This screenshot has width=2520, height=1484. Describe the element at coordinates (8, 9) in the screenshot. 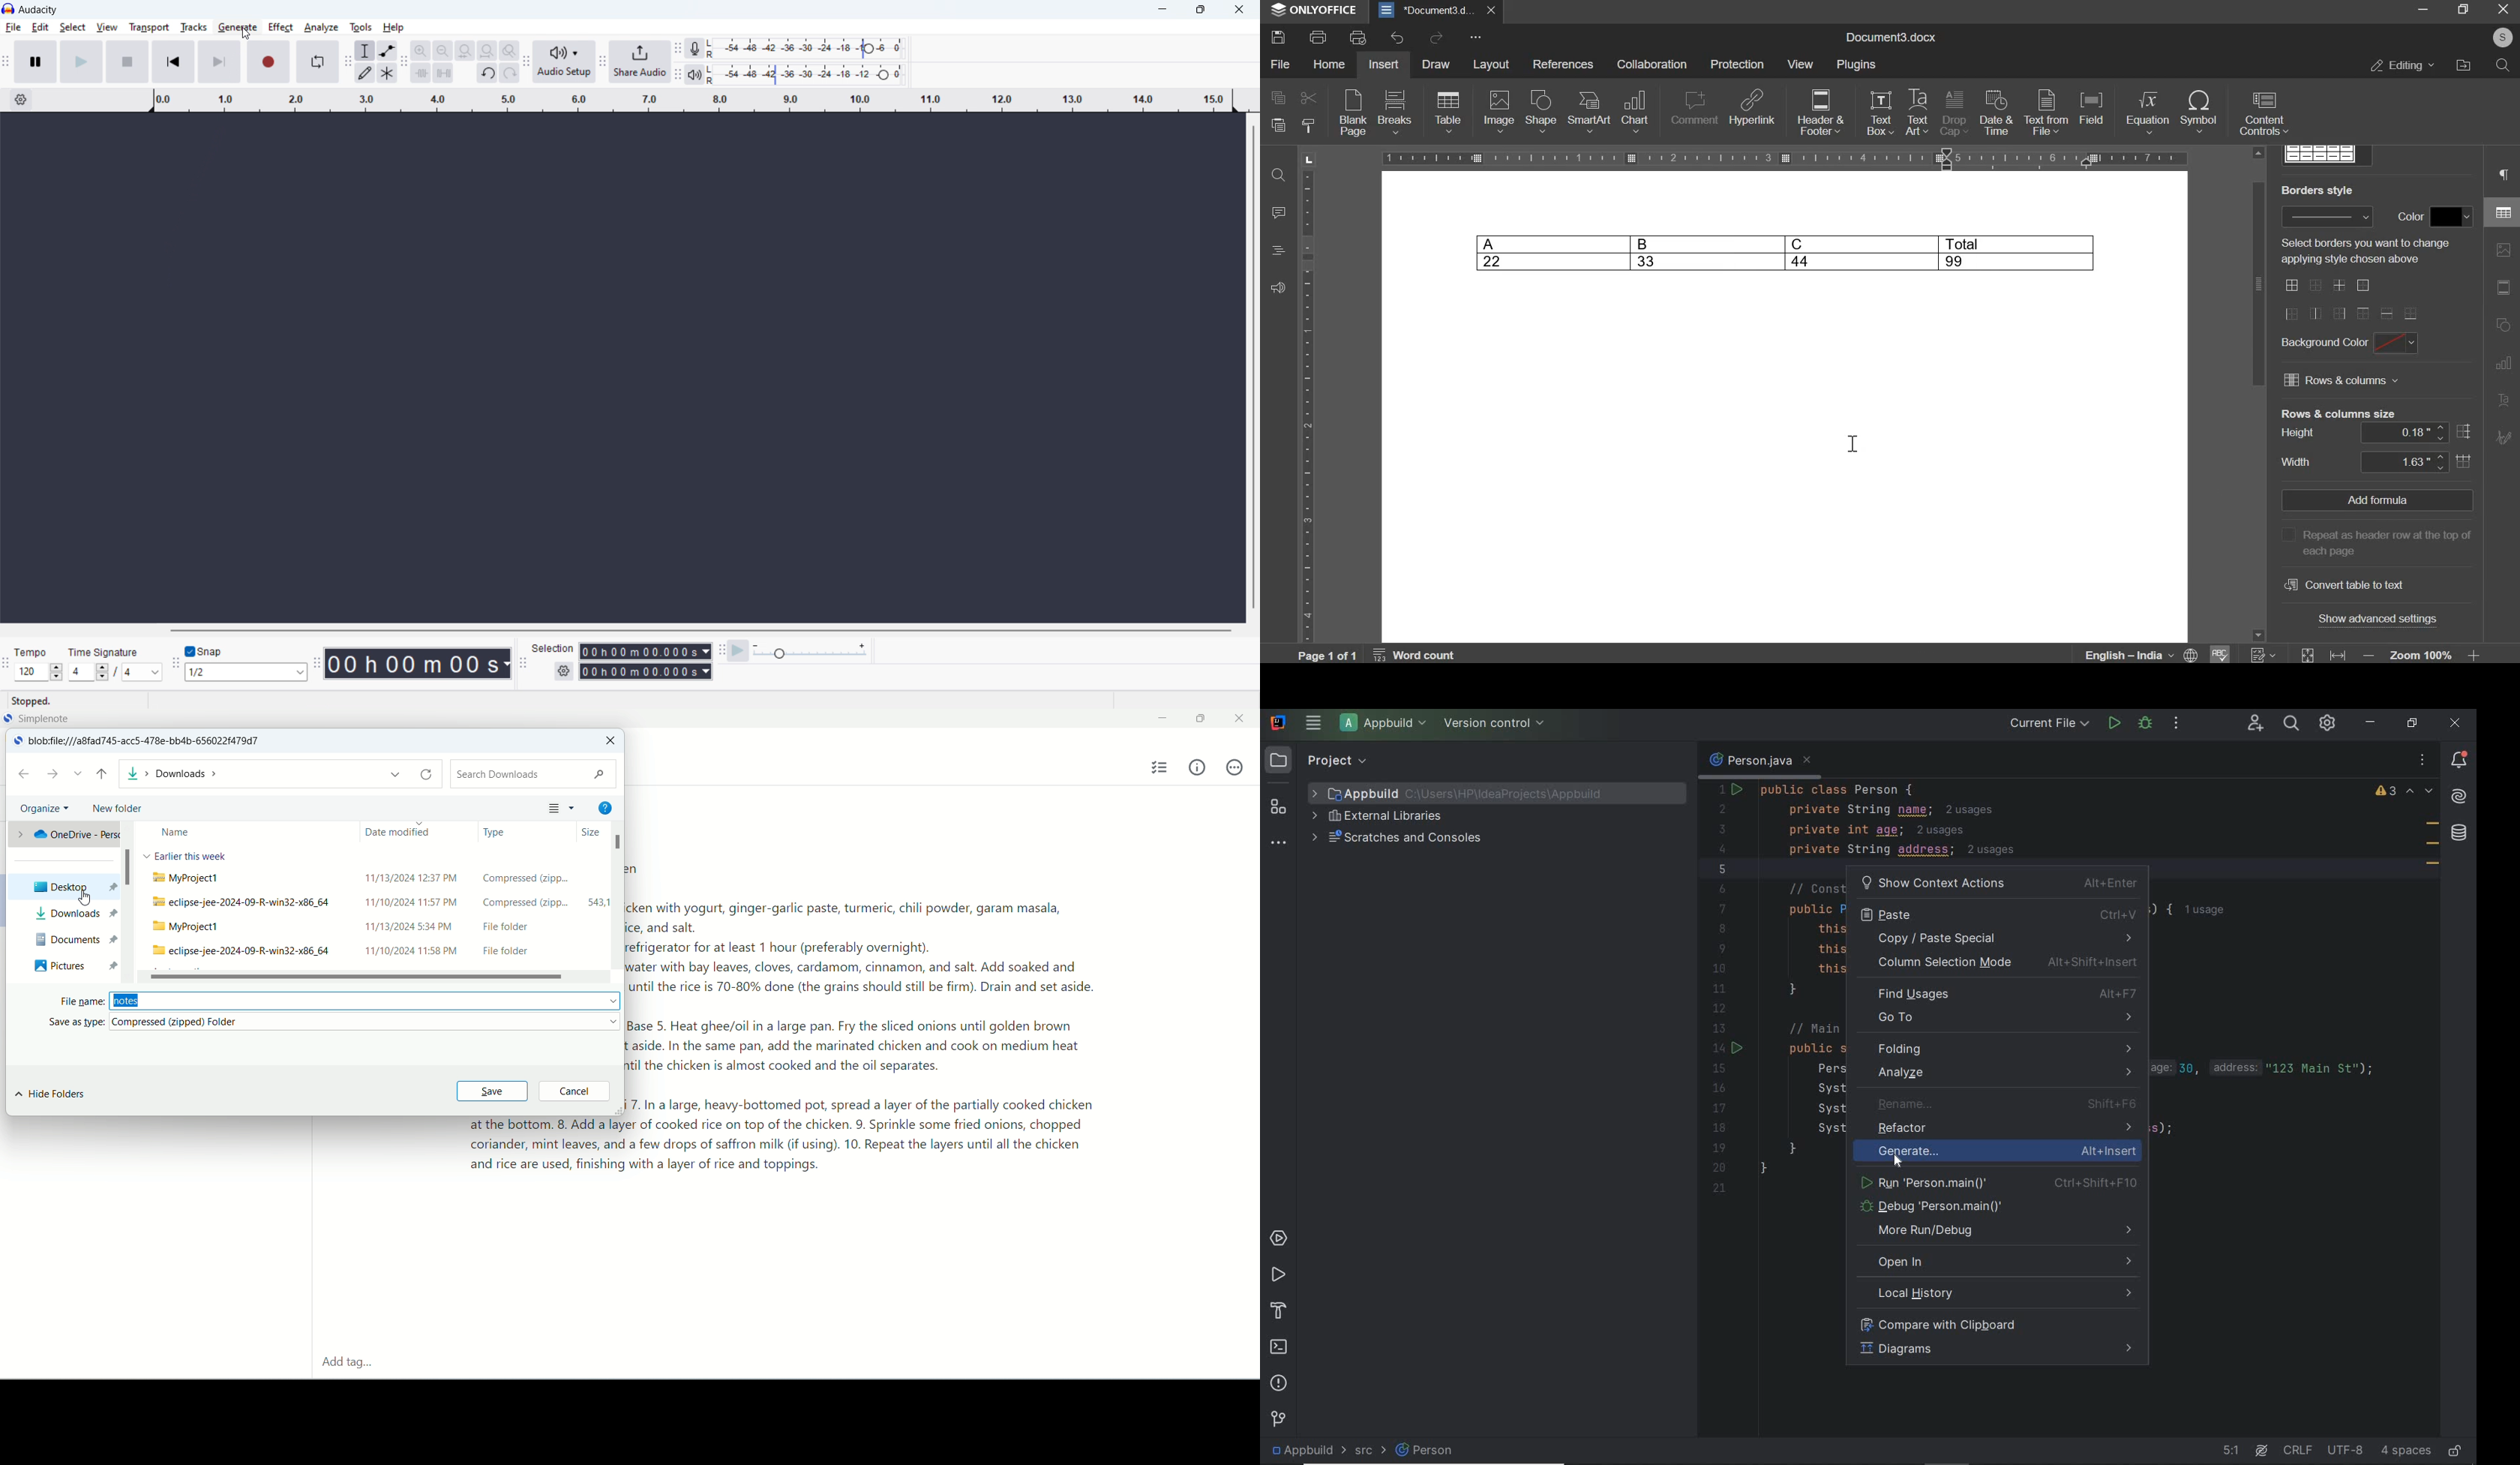

I see `logo` at that location.